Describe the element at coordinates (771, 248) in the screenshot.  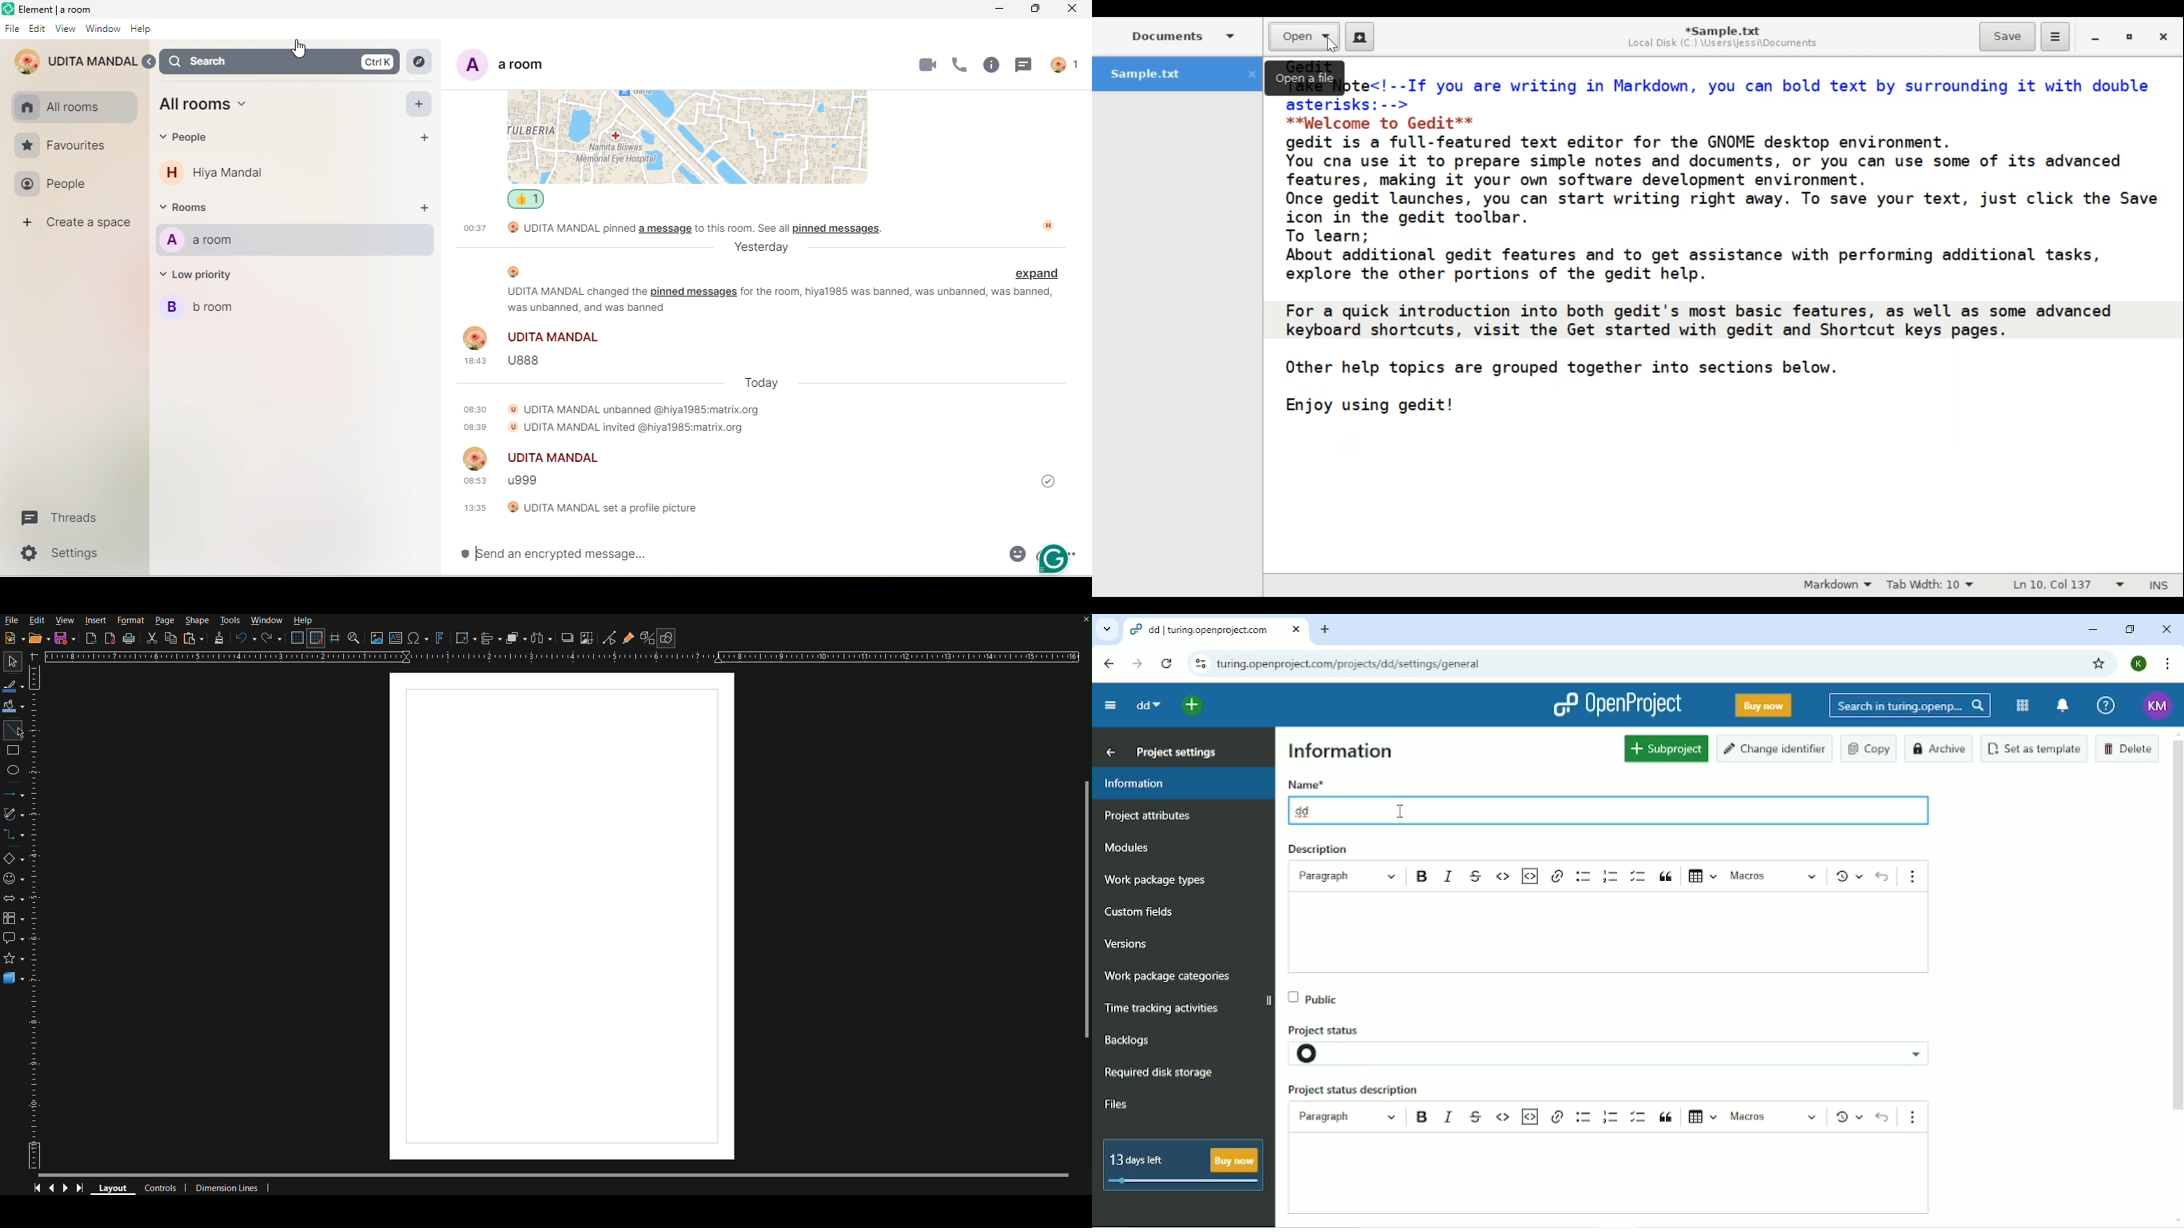
I see `Yesterday` at that location.